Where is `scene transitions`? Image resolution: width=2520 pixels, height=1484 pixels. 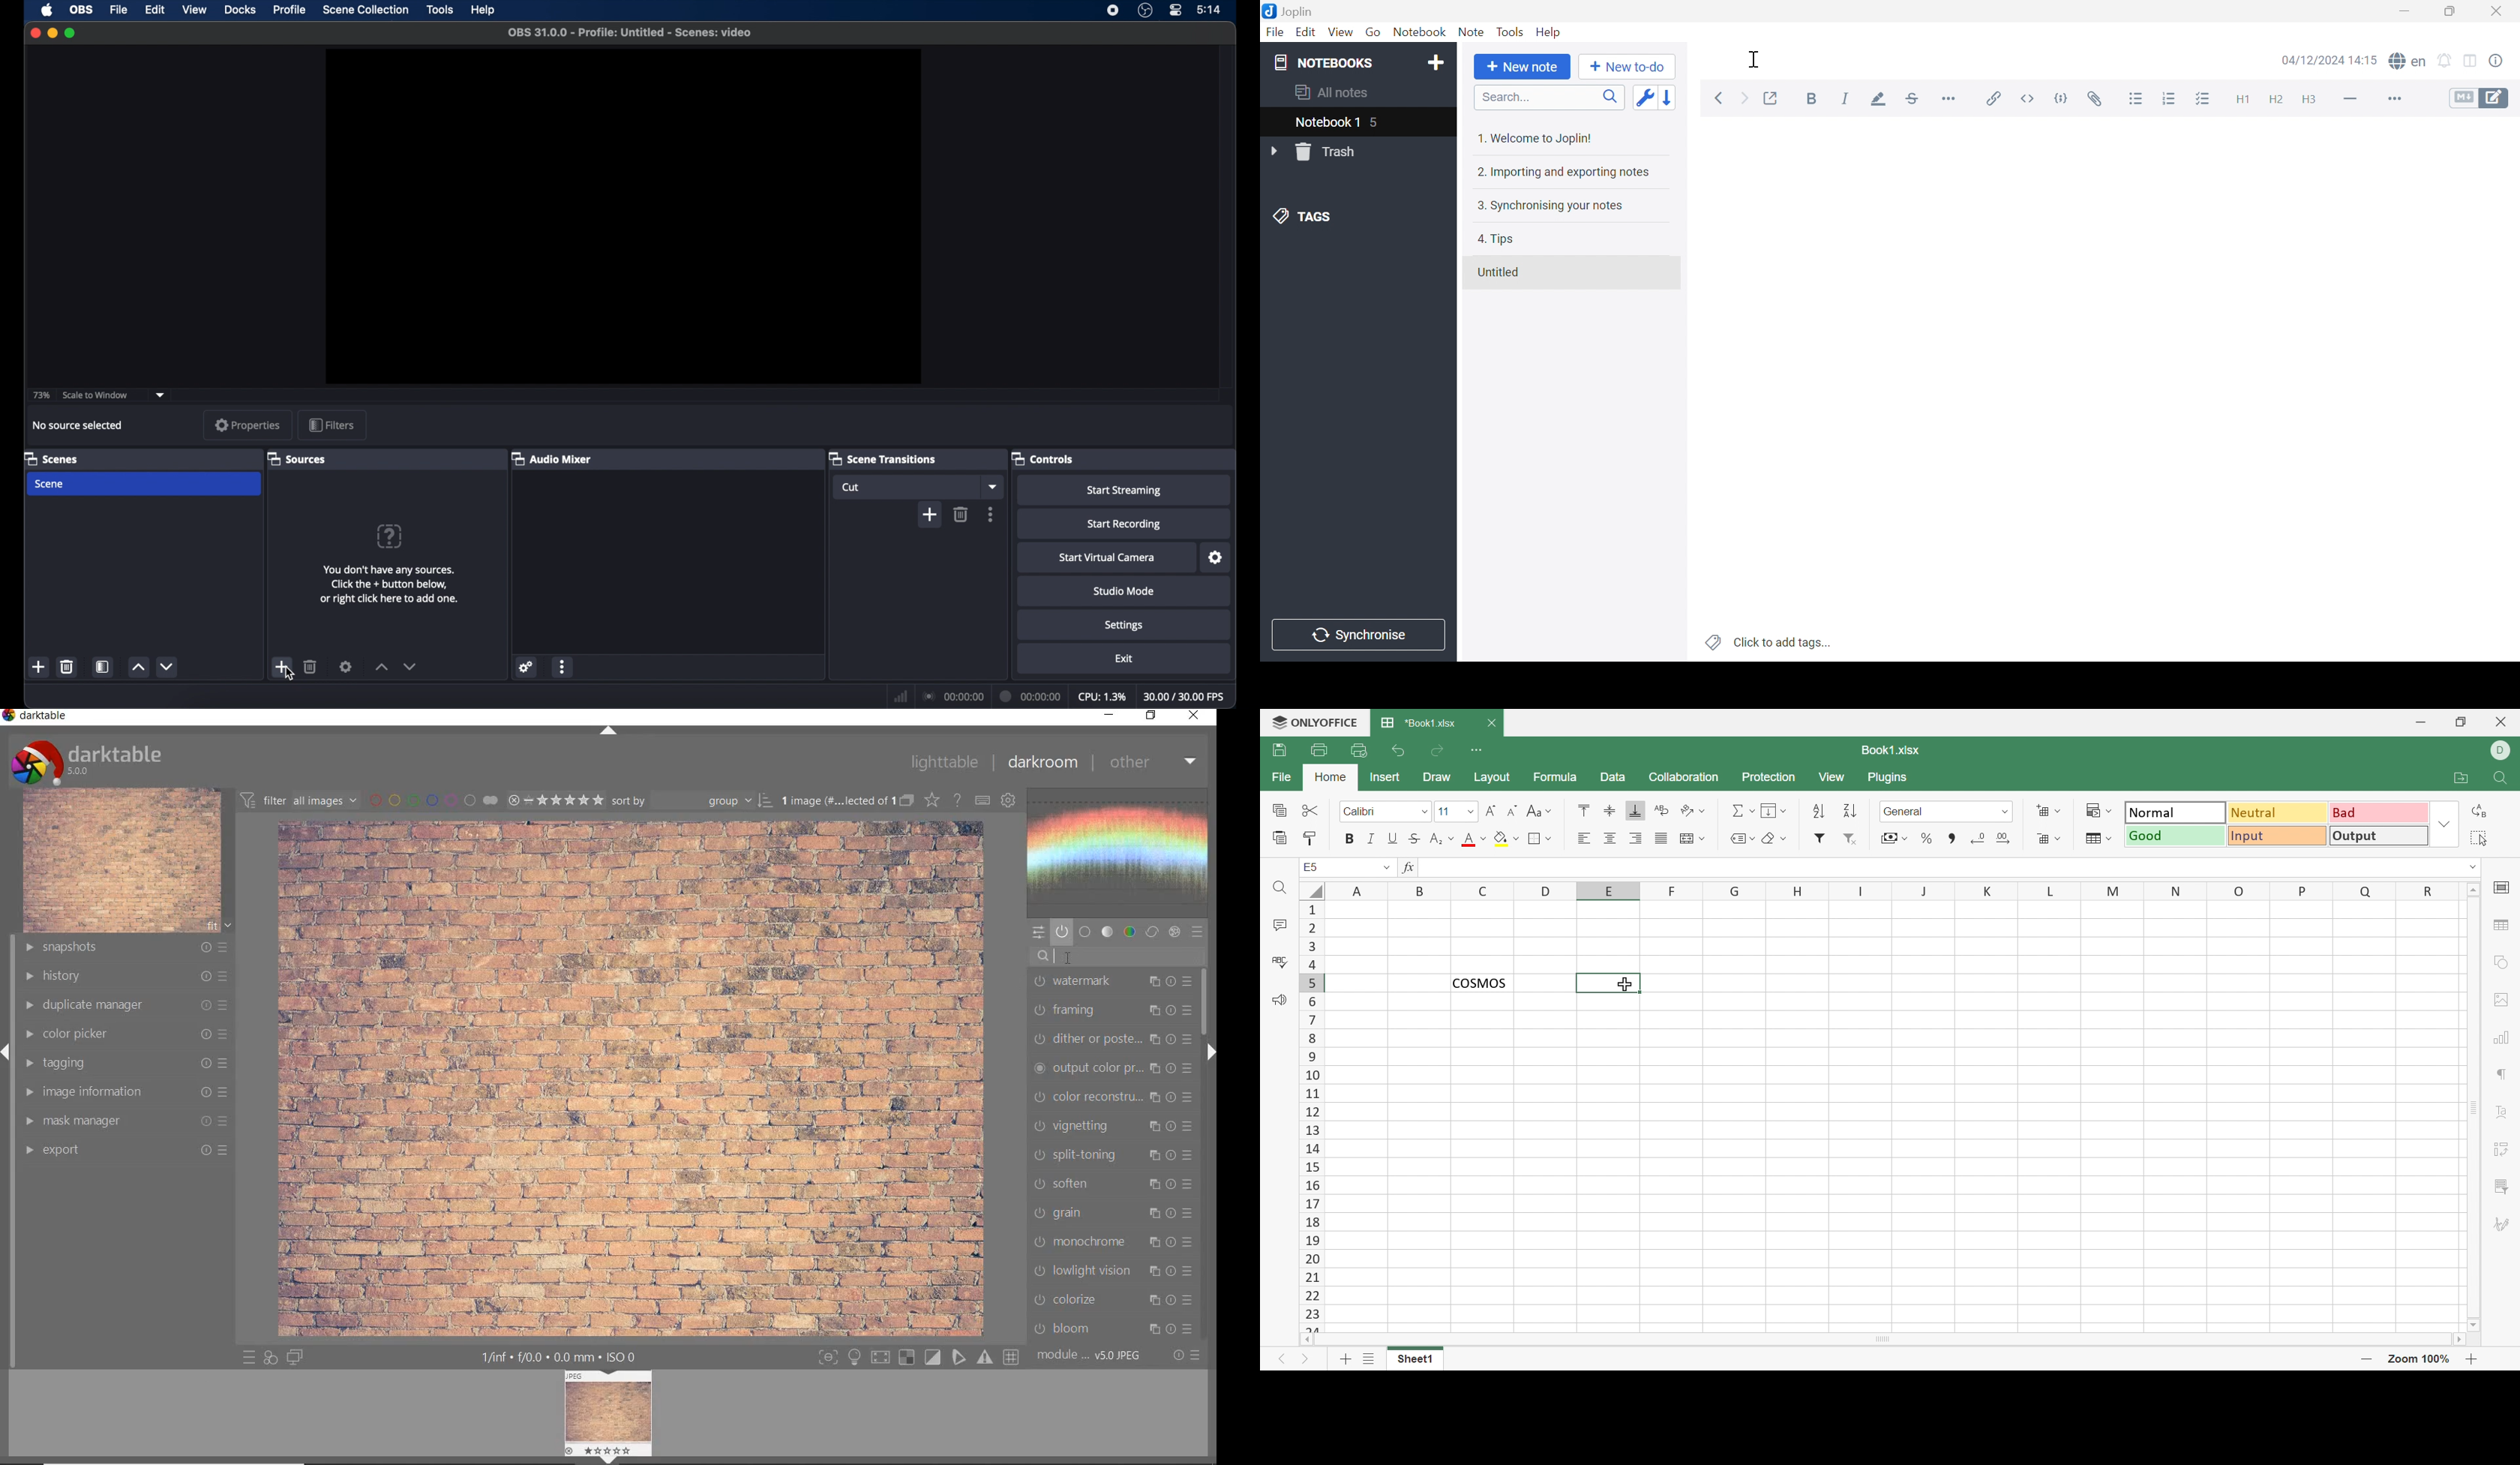 scene transitions is located at coordinates (882, 458).